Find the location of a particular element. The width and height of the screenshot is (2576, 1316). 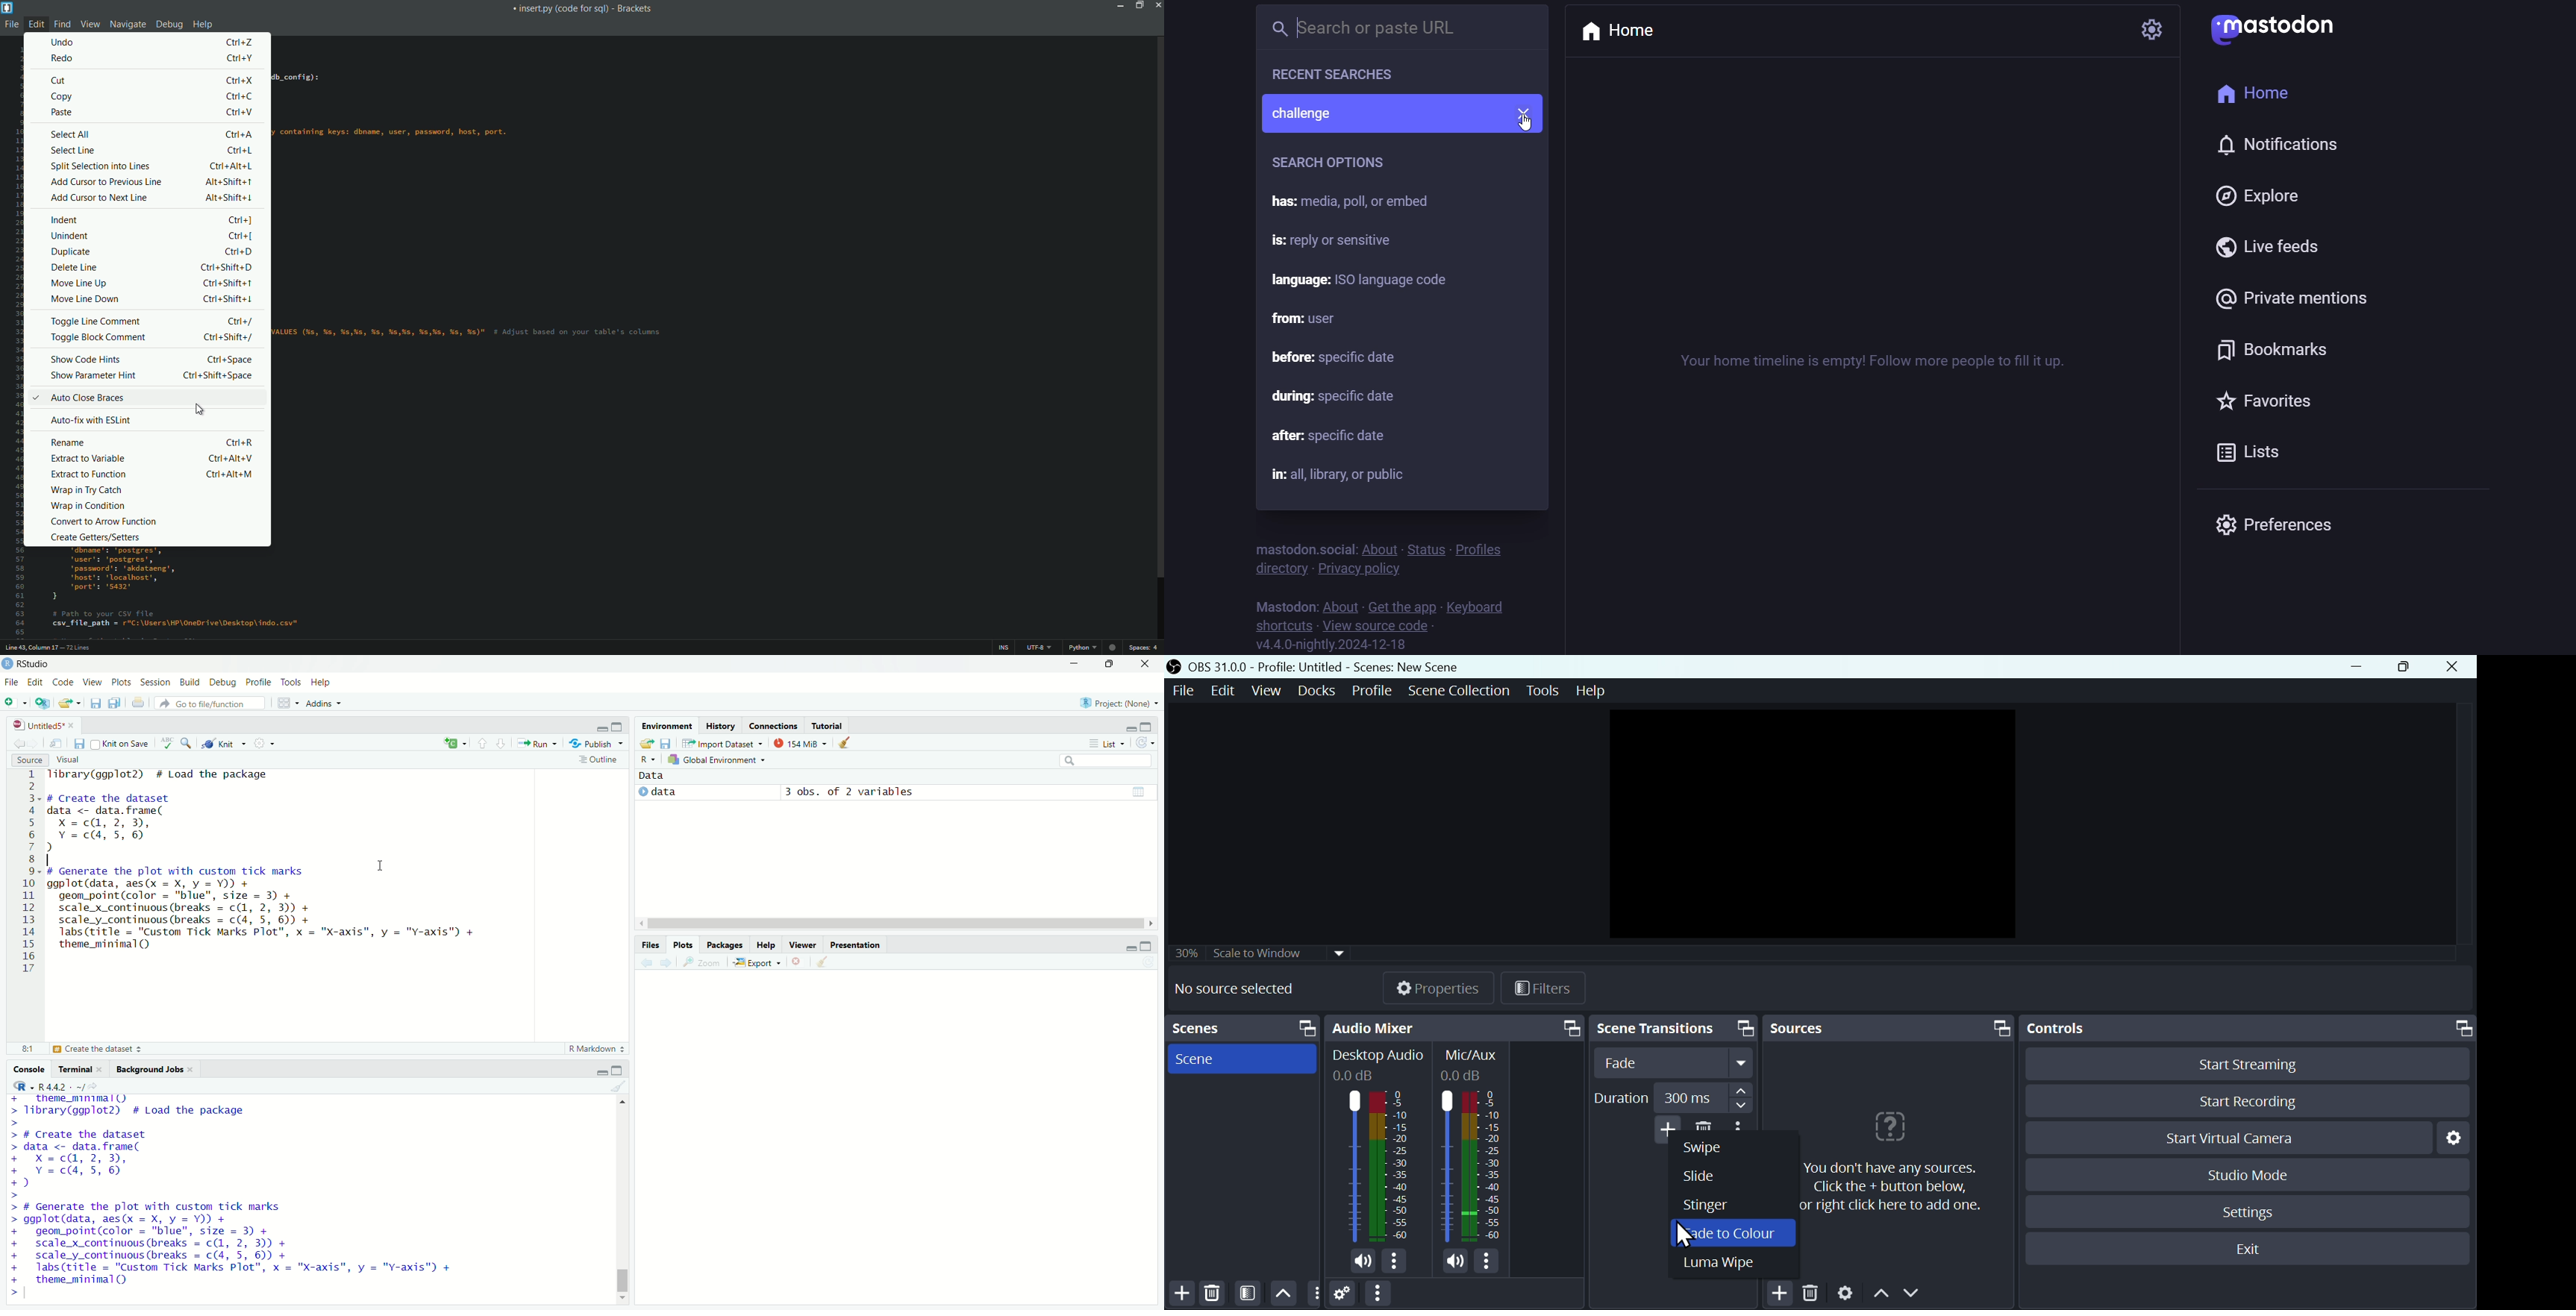

in is located at coordinates (1335, 471).